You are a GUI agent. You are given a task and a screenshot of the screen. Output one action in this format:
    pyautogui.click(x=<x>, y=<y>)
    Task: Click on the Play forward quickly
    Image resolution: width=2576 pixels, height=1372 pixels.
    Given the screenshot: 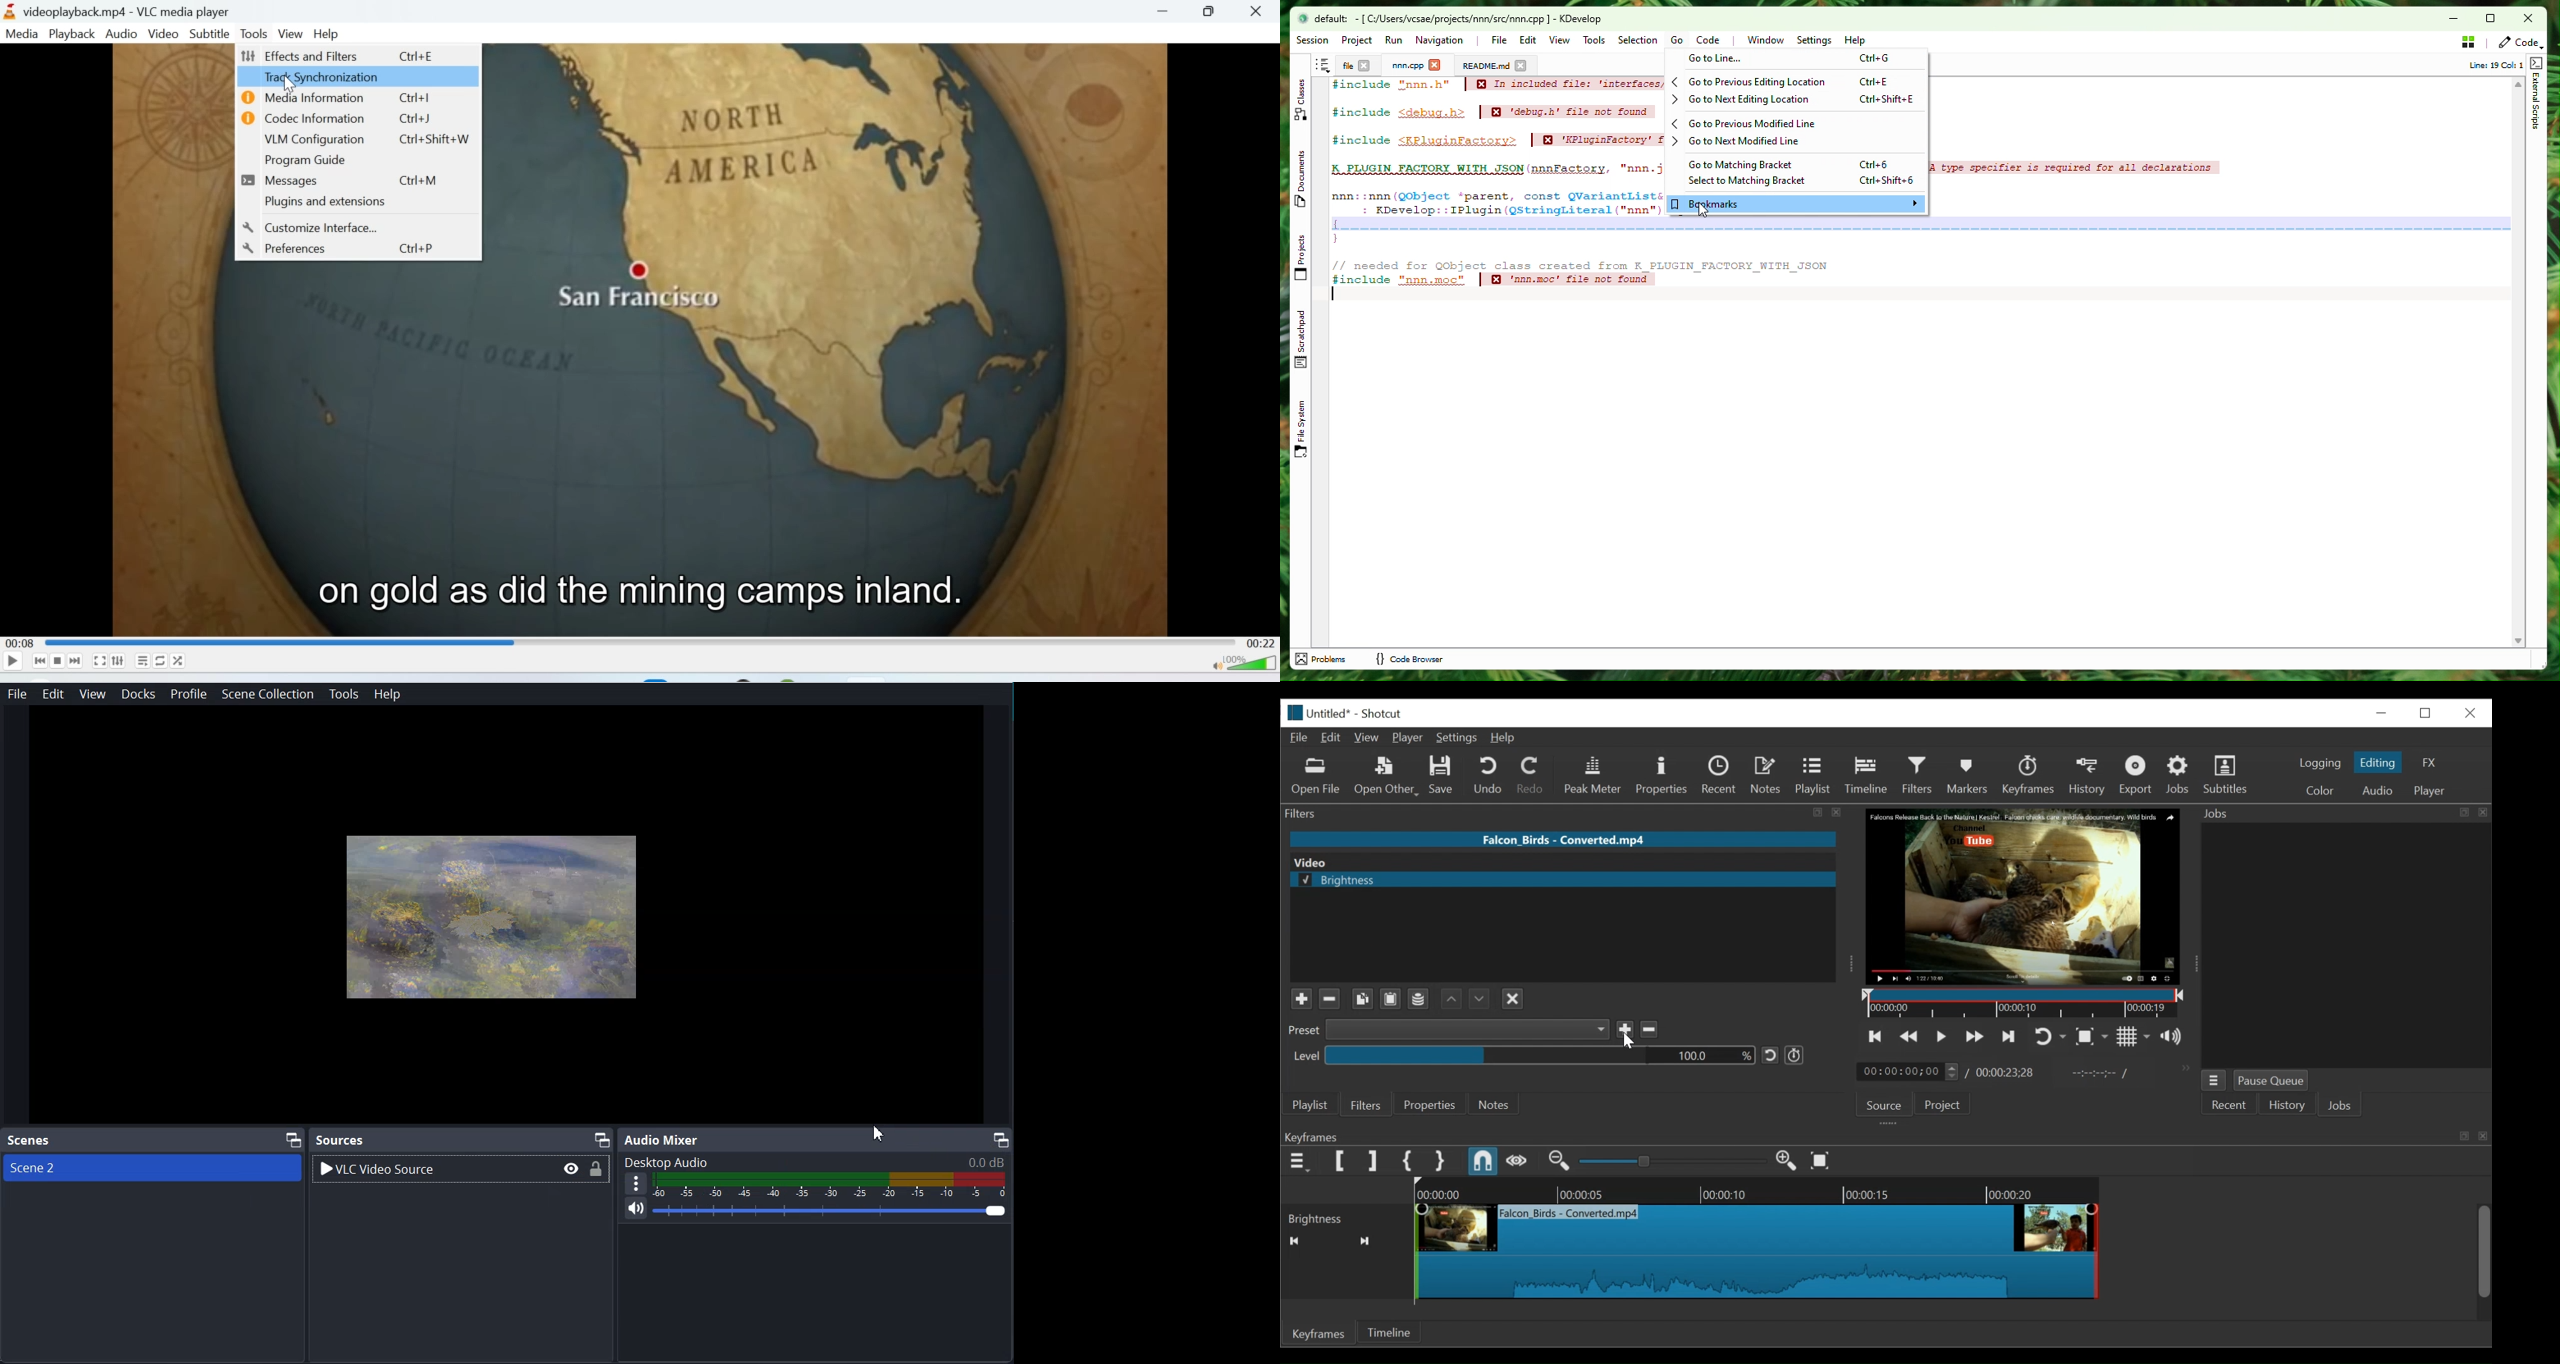 What is the action you would take?
    pyautogui.click(x=1972, y=1037)
    